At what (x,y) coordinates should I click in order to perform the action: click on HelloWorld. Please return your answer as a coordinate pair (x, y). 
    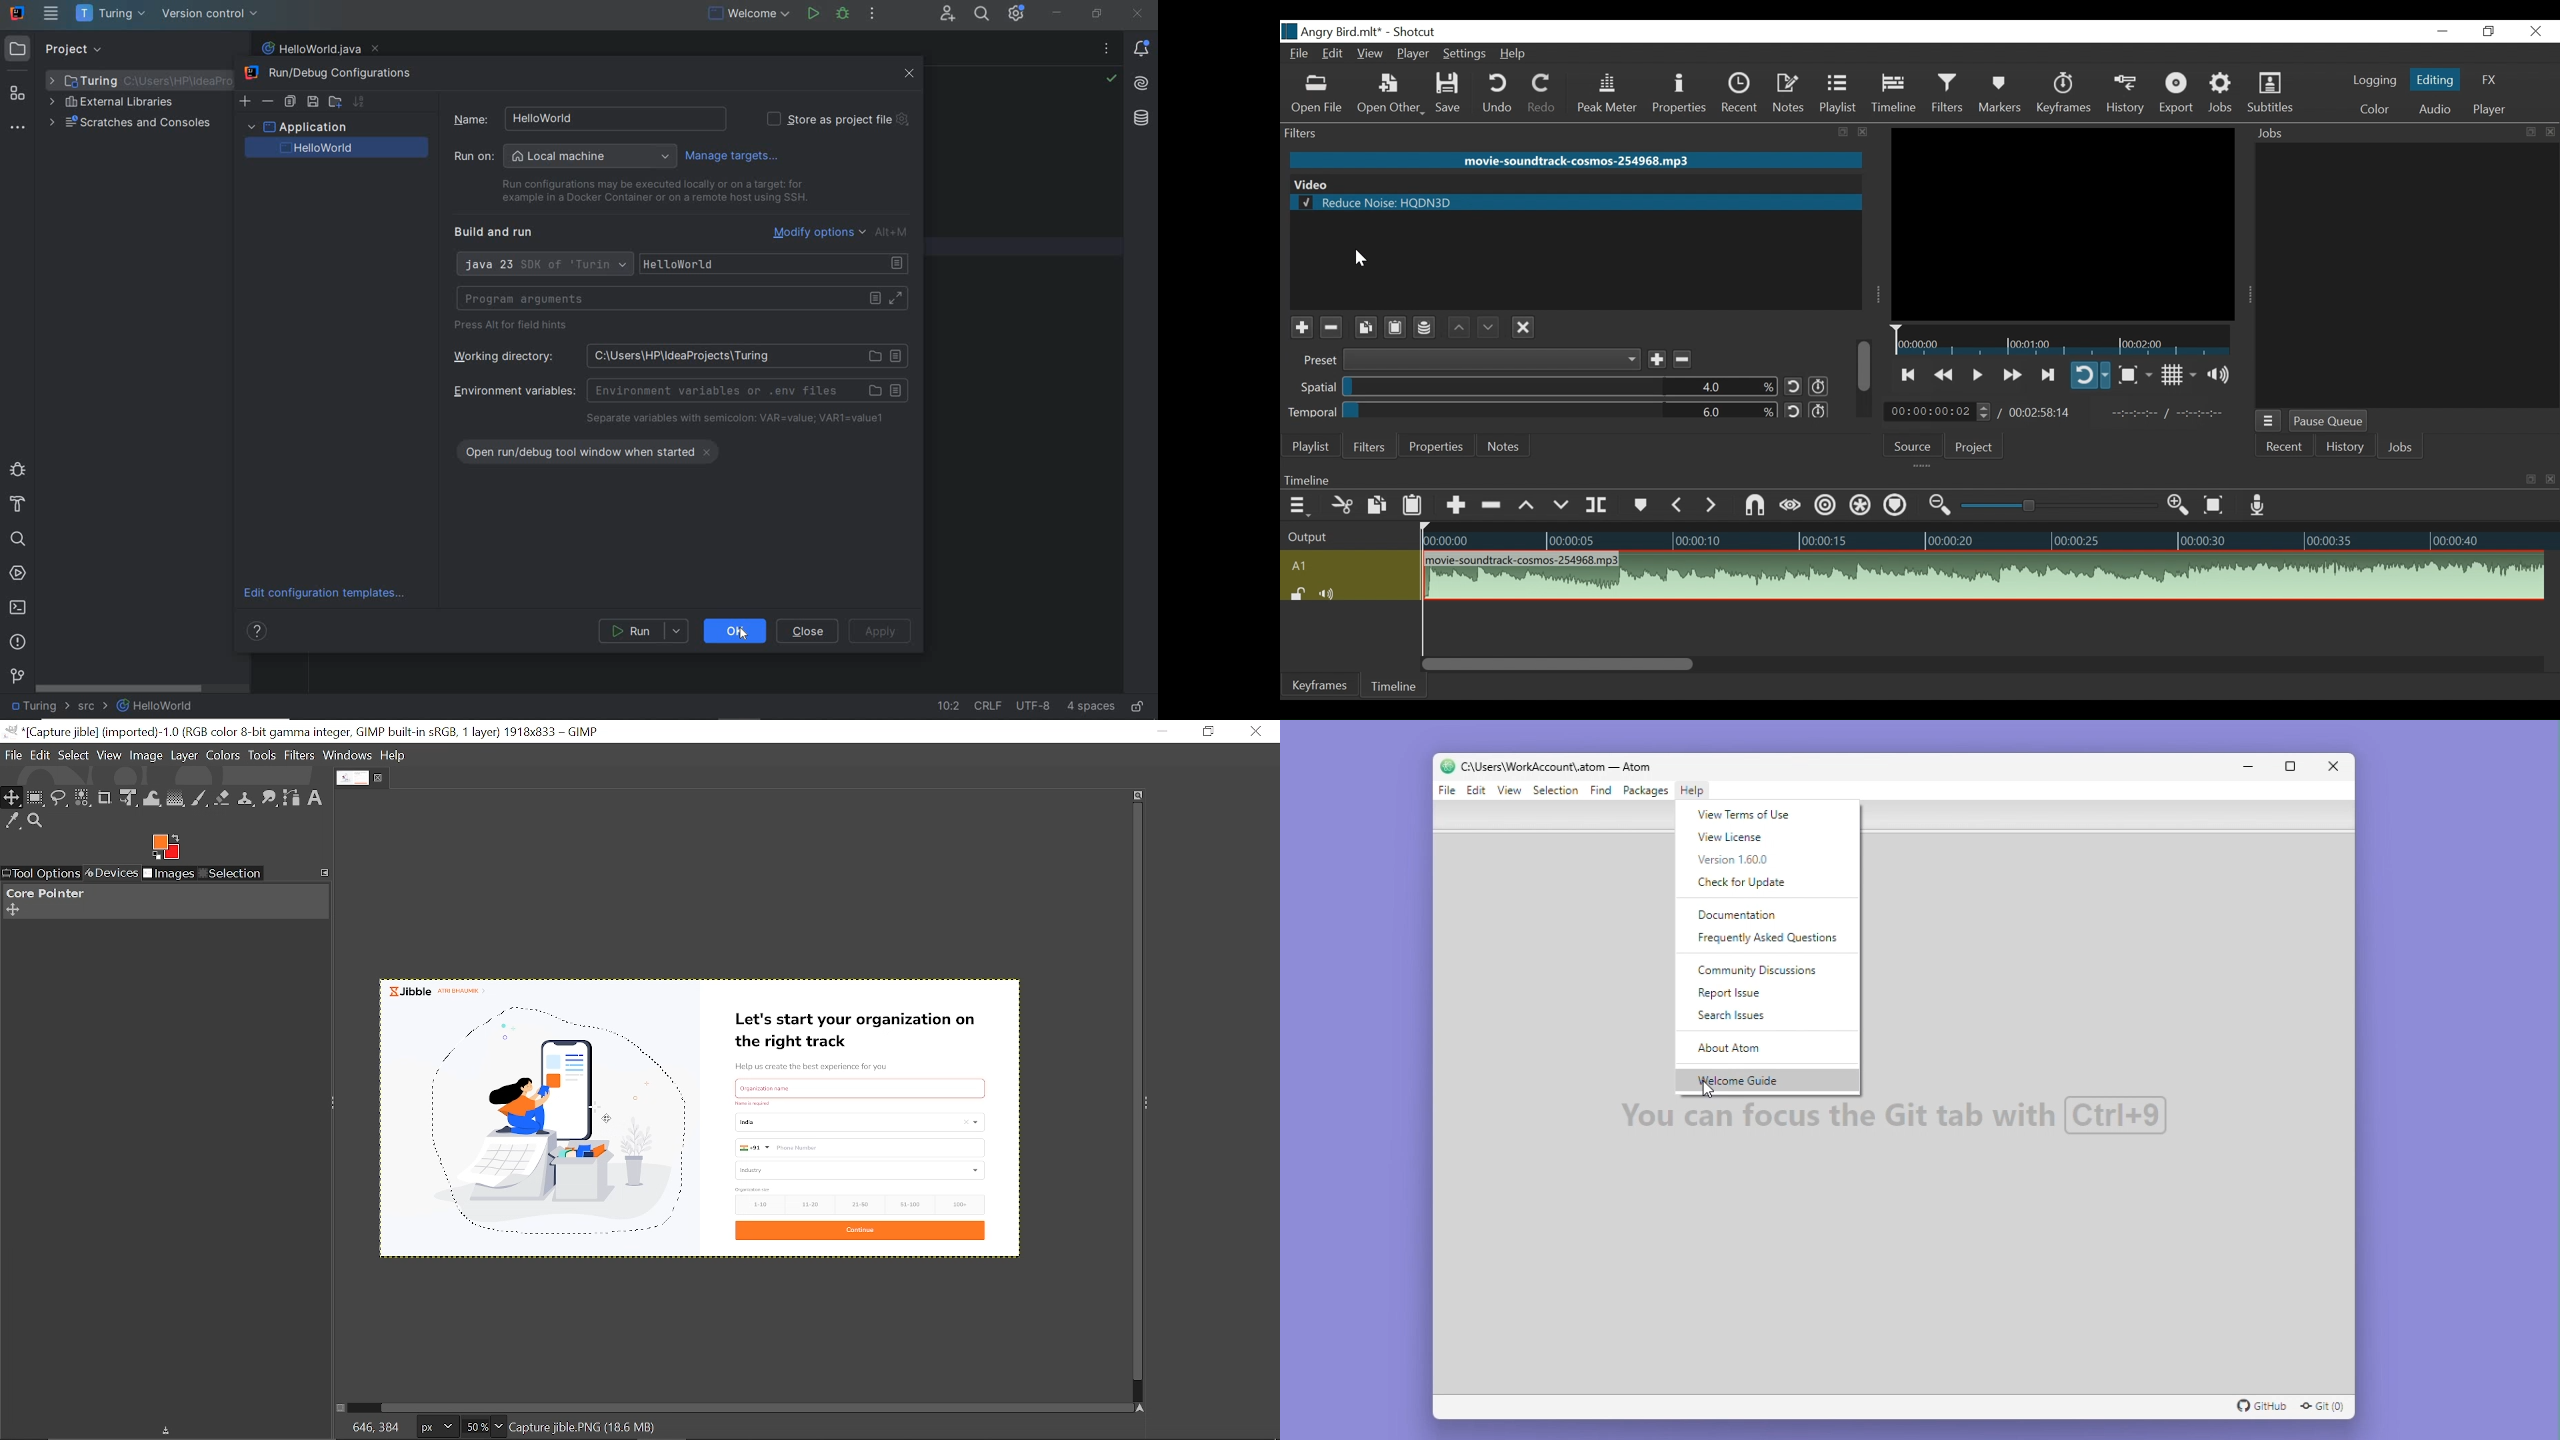
    Looking at the image, I should click on (156, 706).